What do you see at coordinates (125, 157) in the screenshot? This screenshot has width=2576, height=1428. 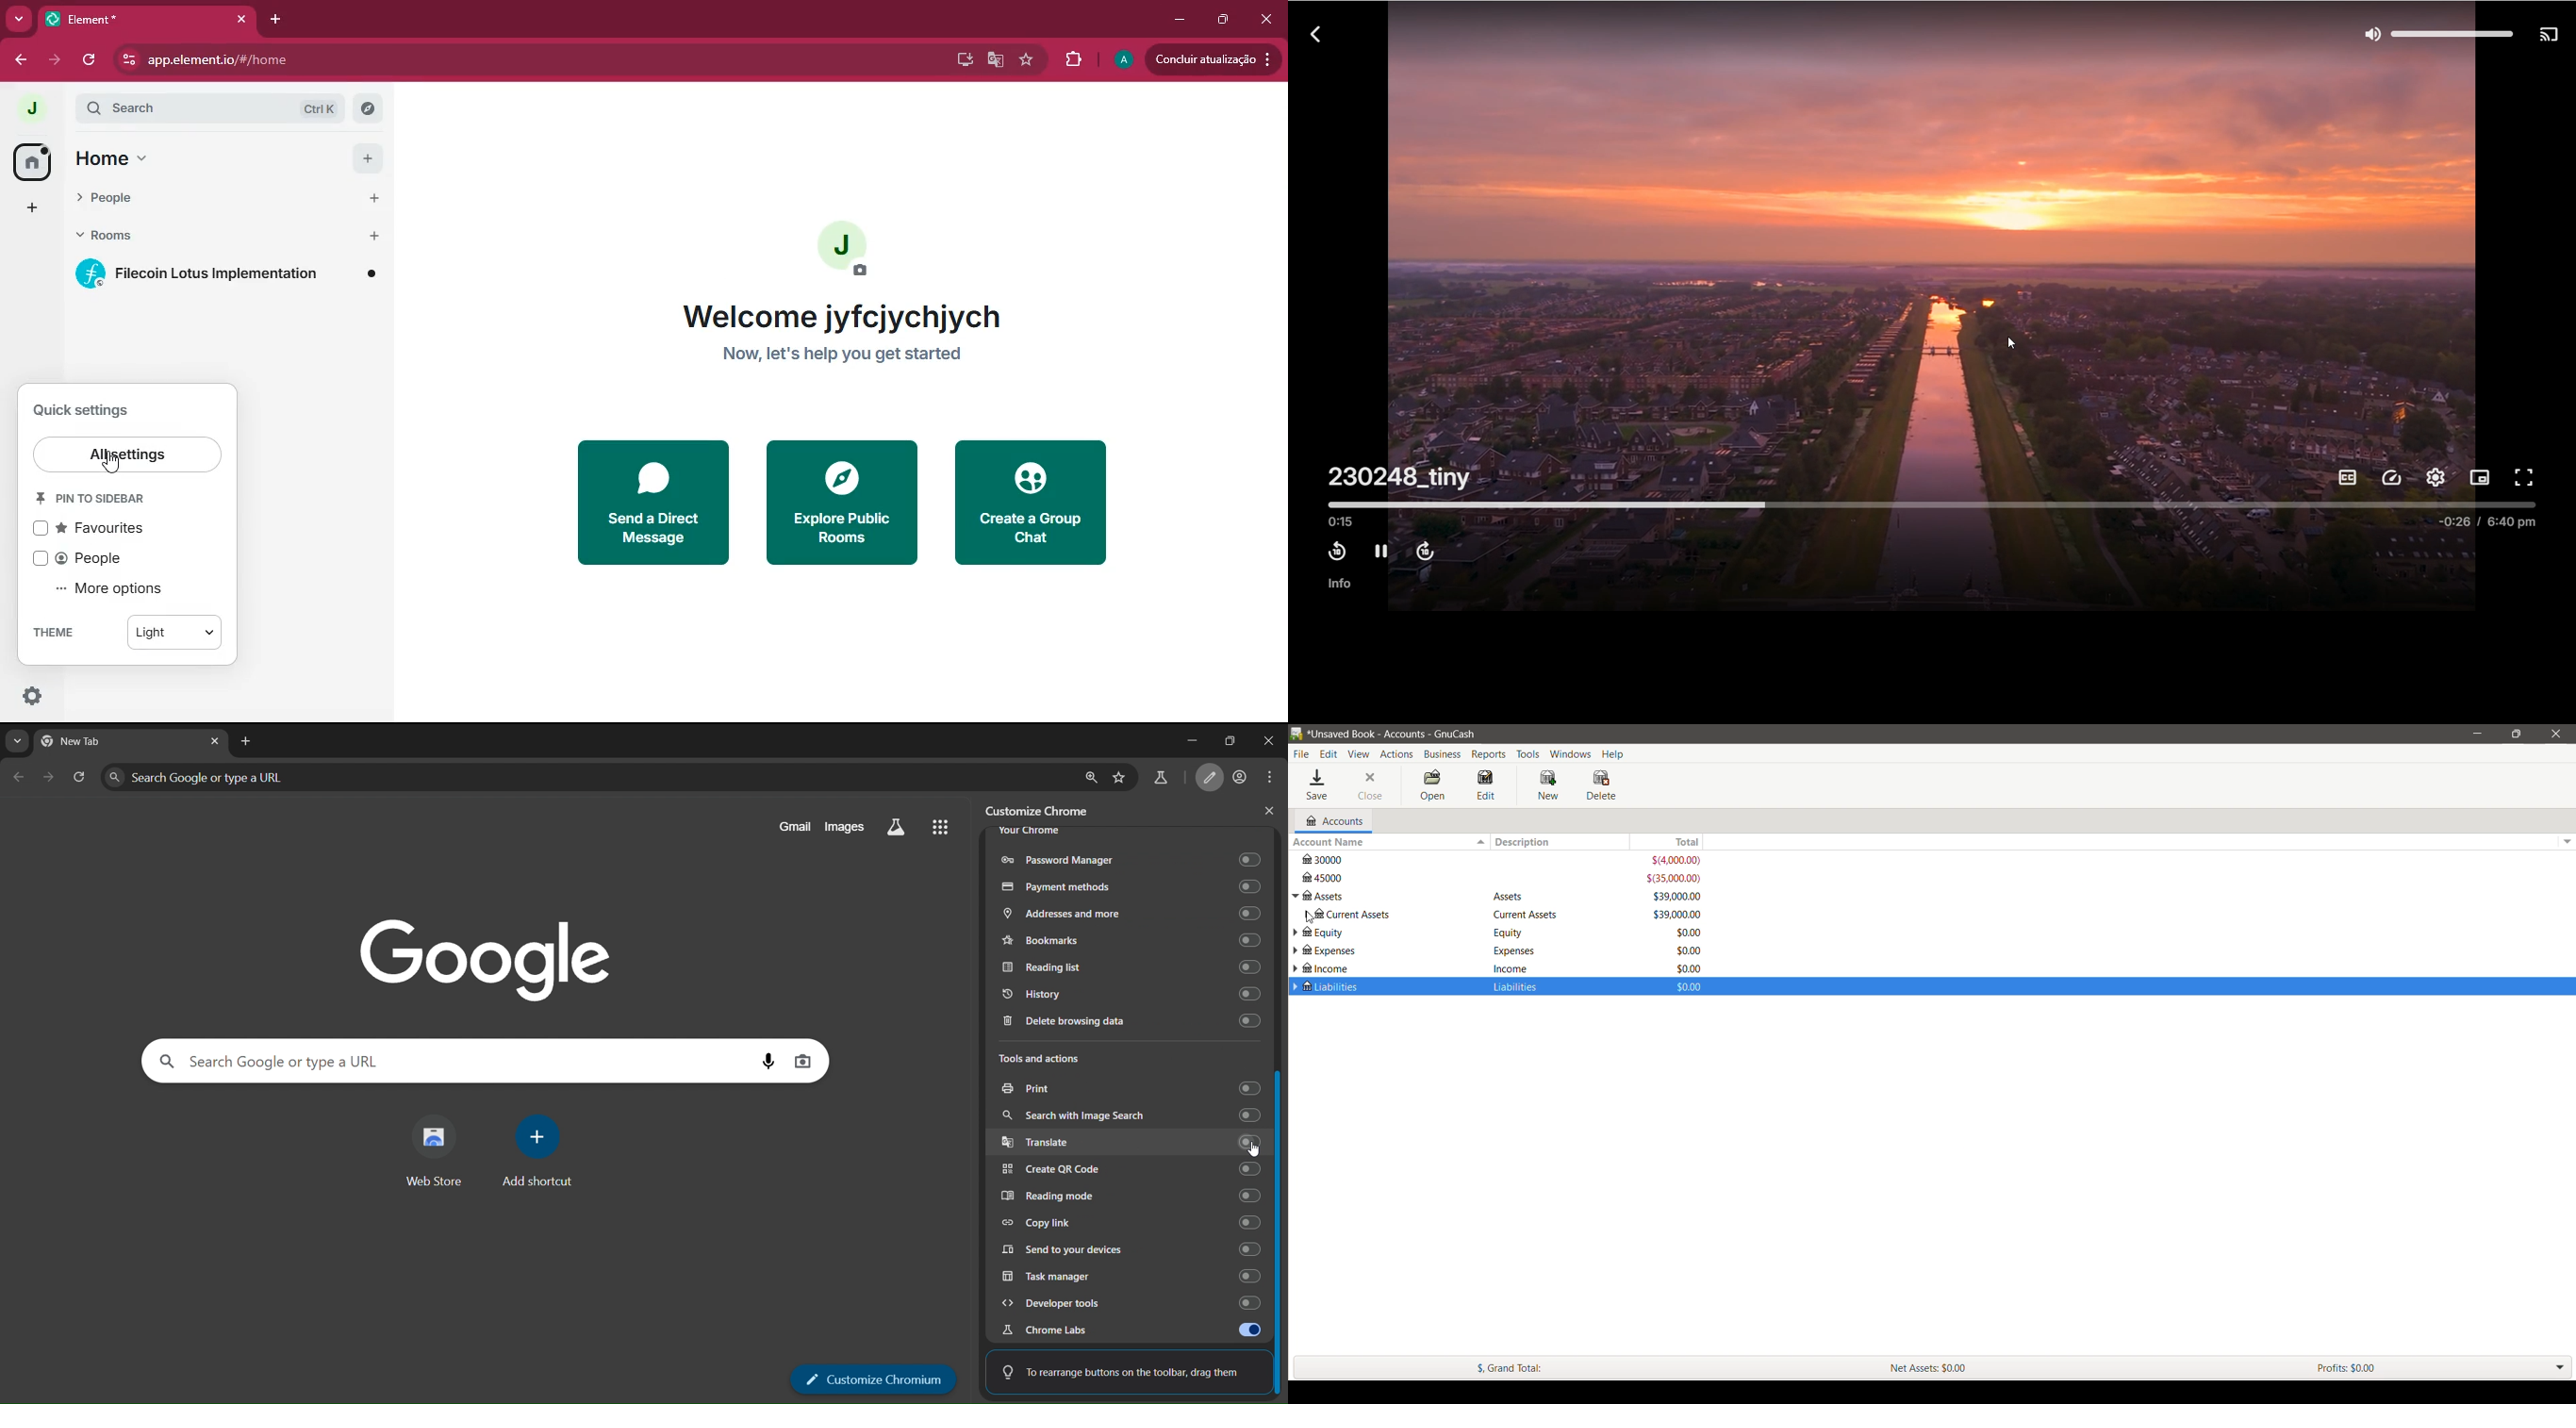 I see `home` at bounding box center [125, 157].